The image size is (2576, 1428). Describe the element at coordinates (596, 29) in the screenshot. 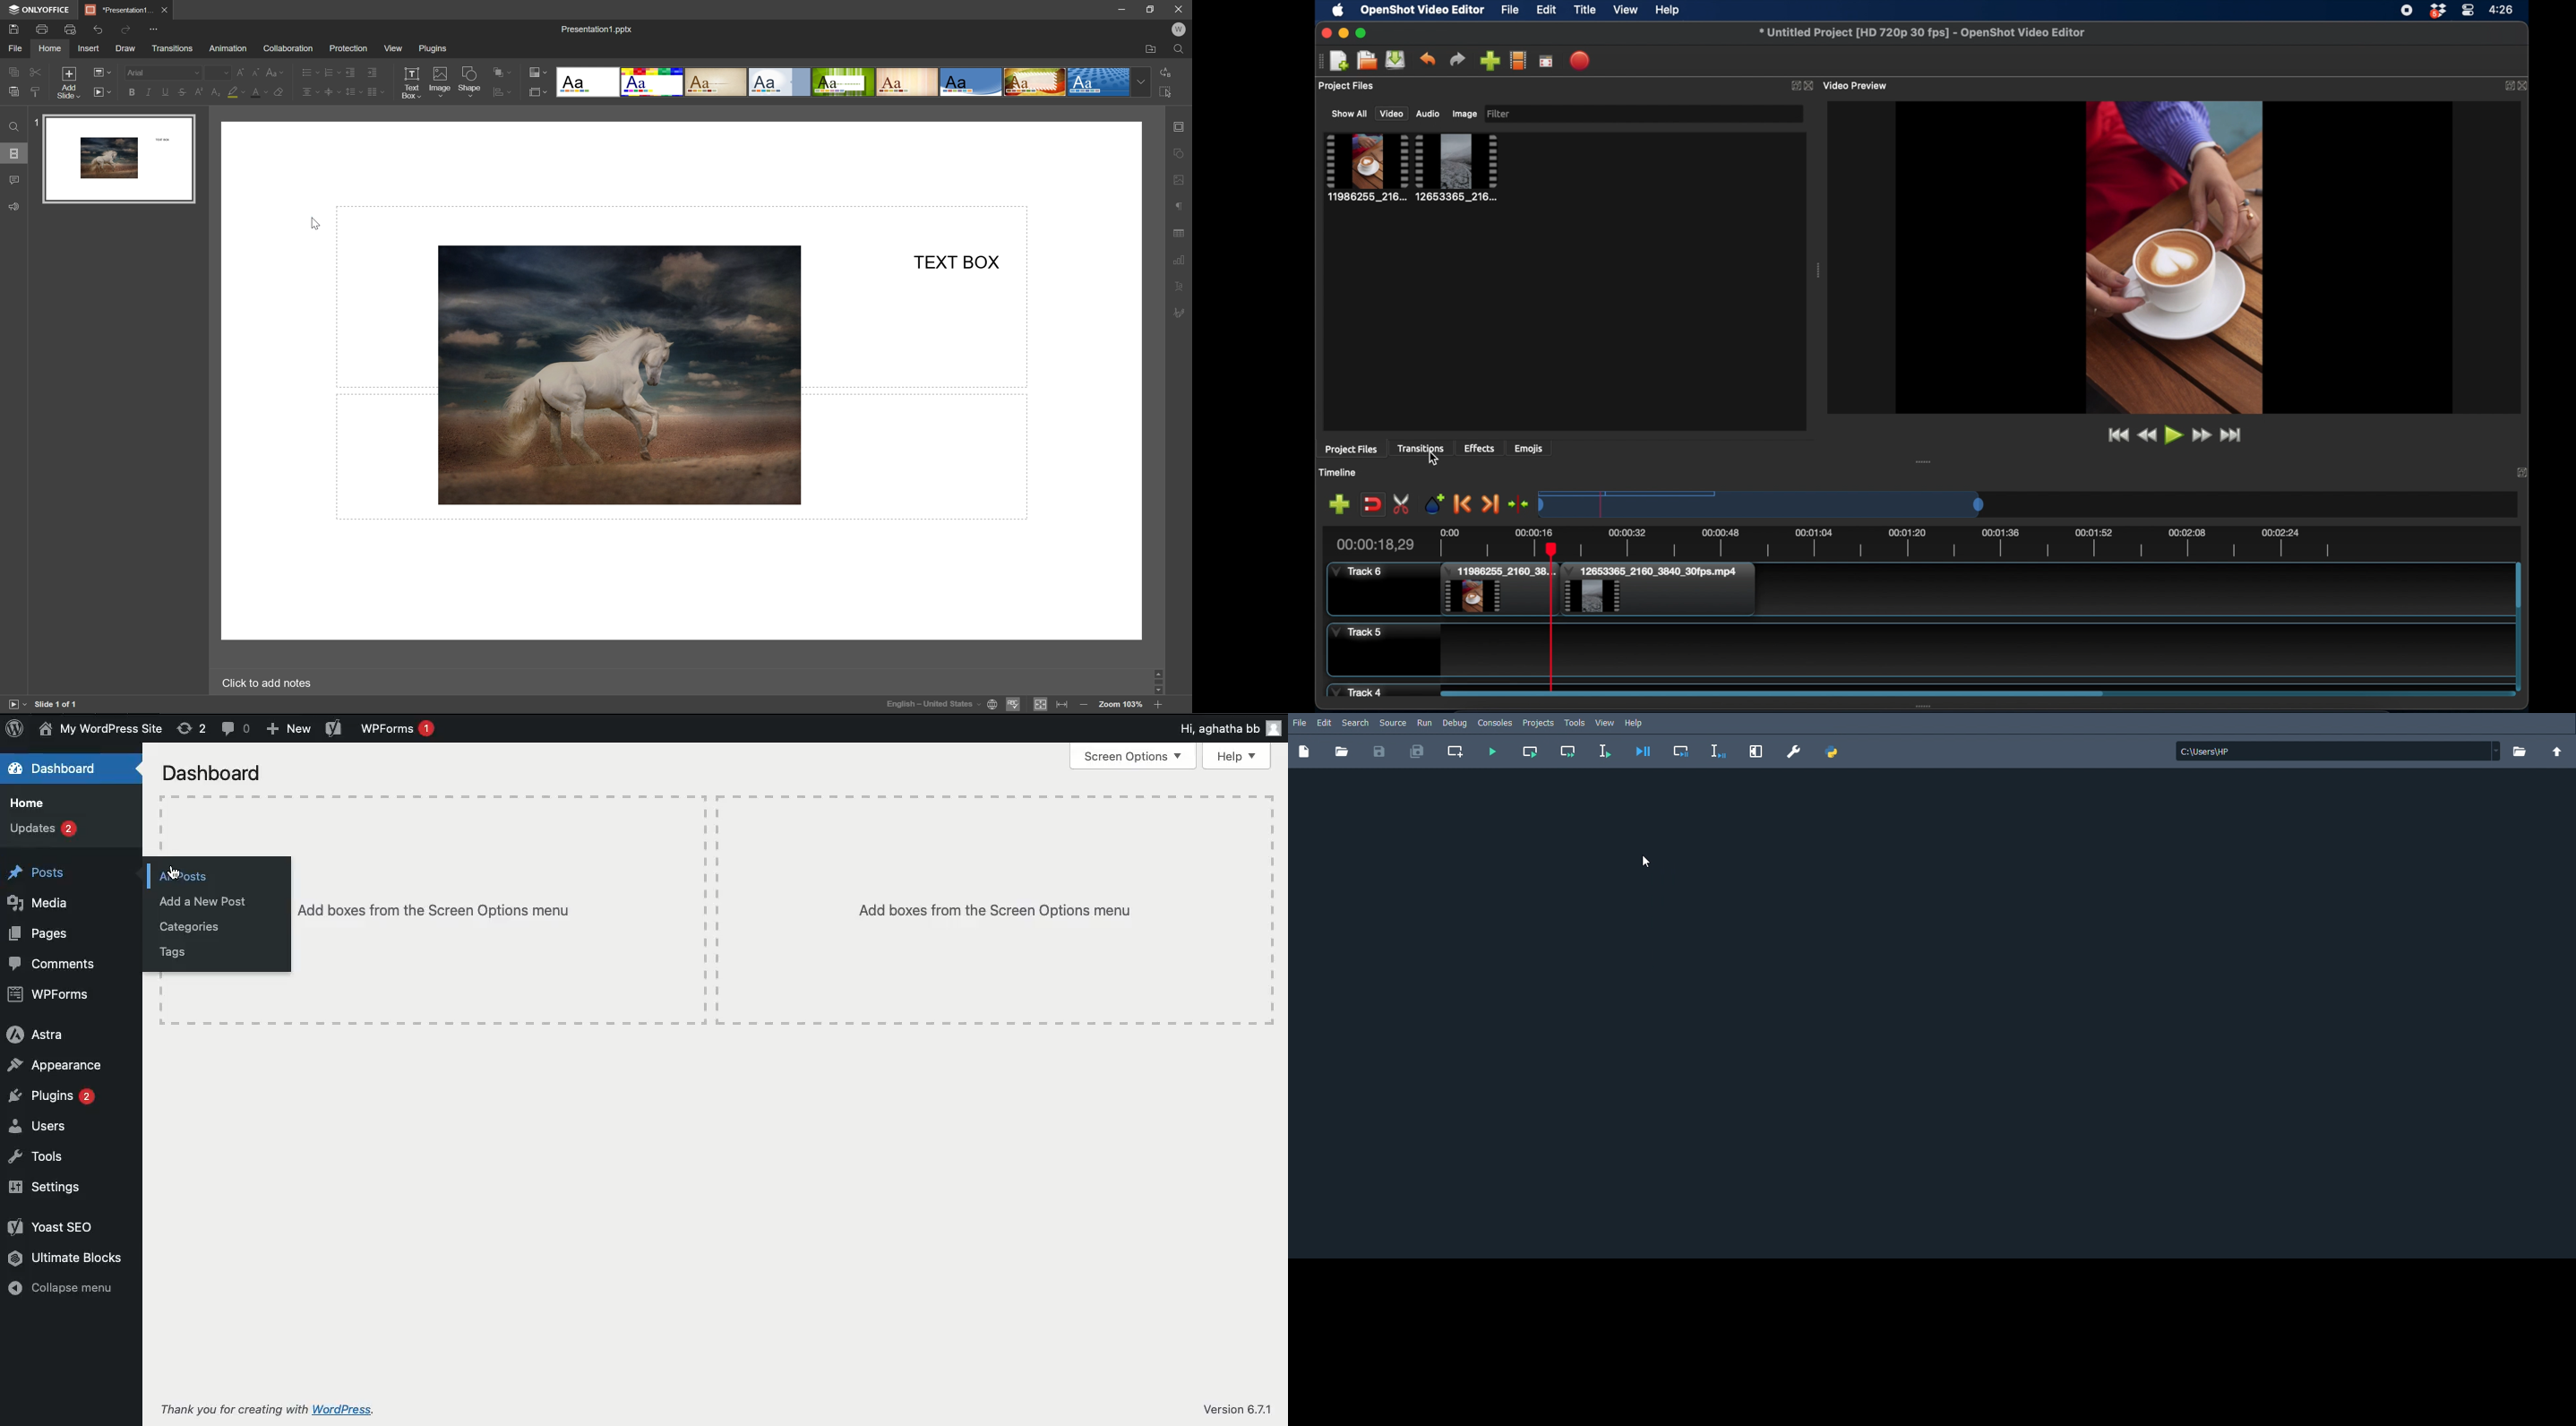

I see `presentation.pptx` at that location.